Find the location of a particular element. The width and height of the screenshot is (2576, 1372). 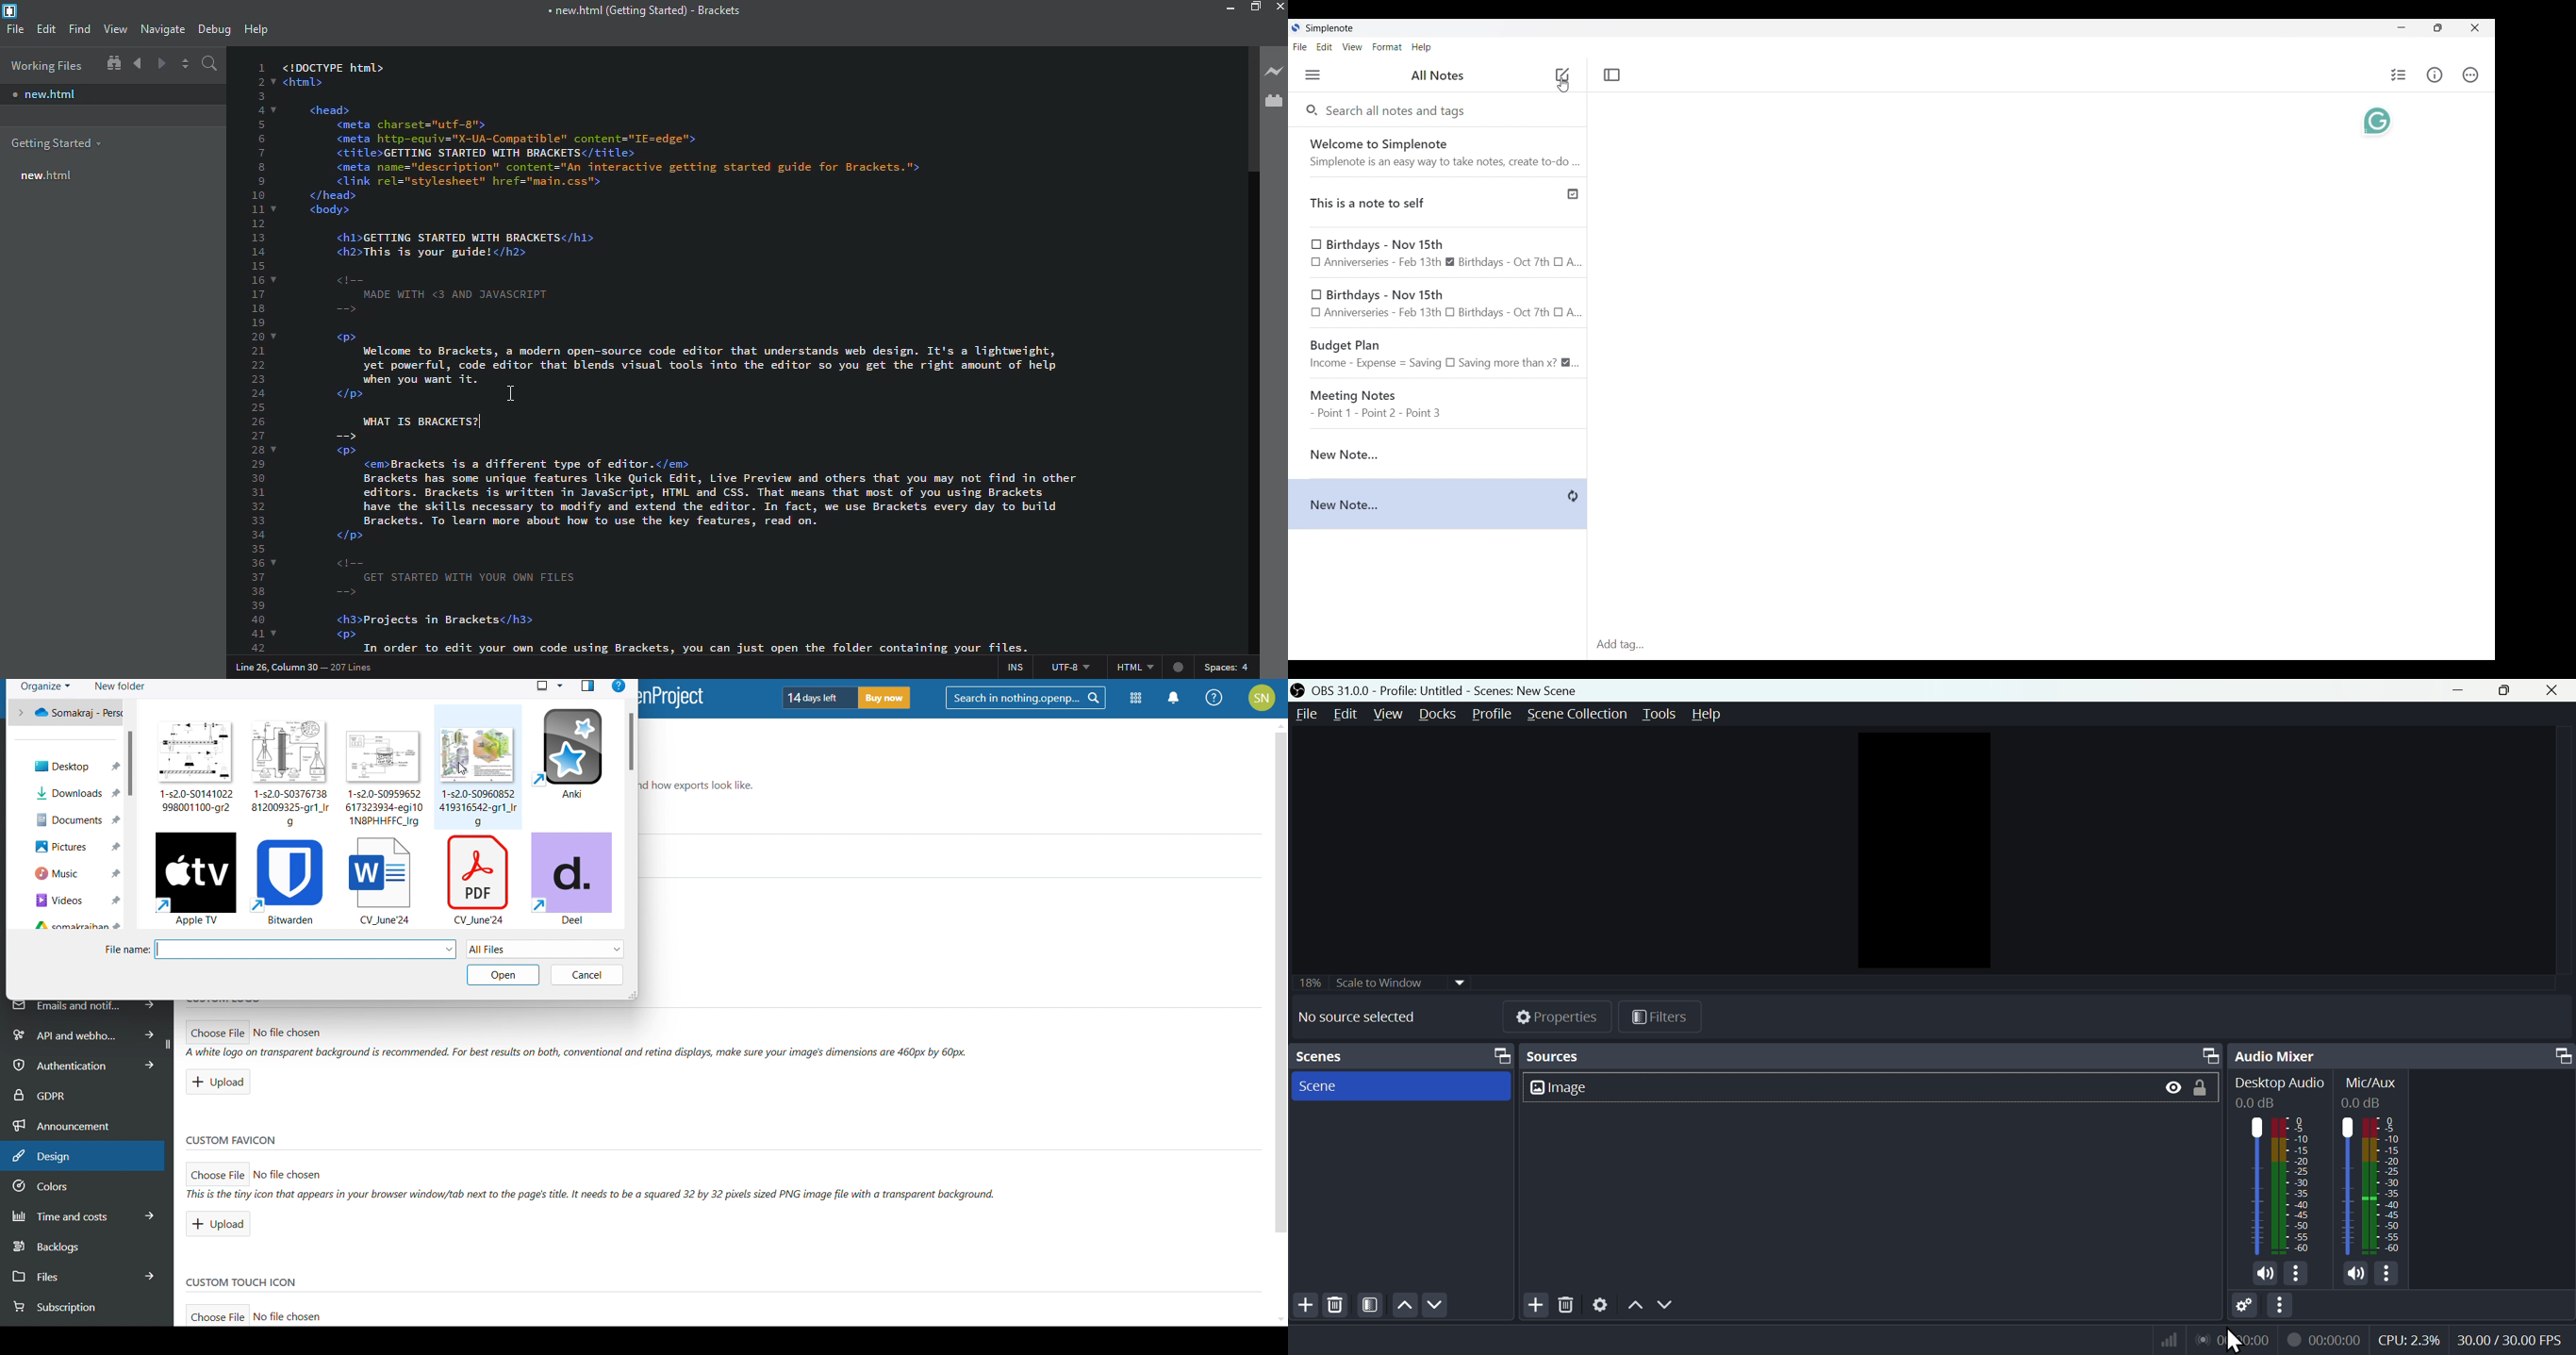

Desktop Audio is located at coordinates (2282, 1089).